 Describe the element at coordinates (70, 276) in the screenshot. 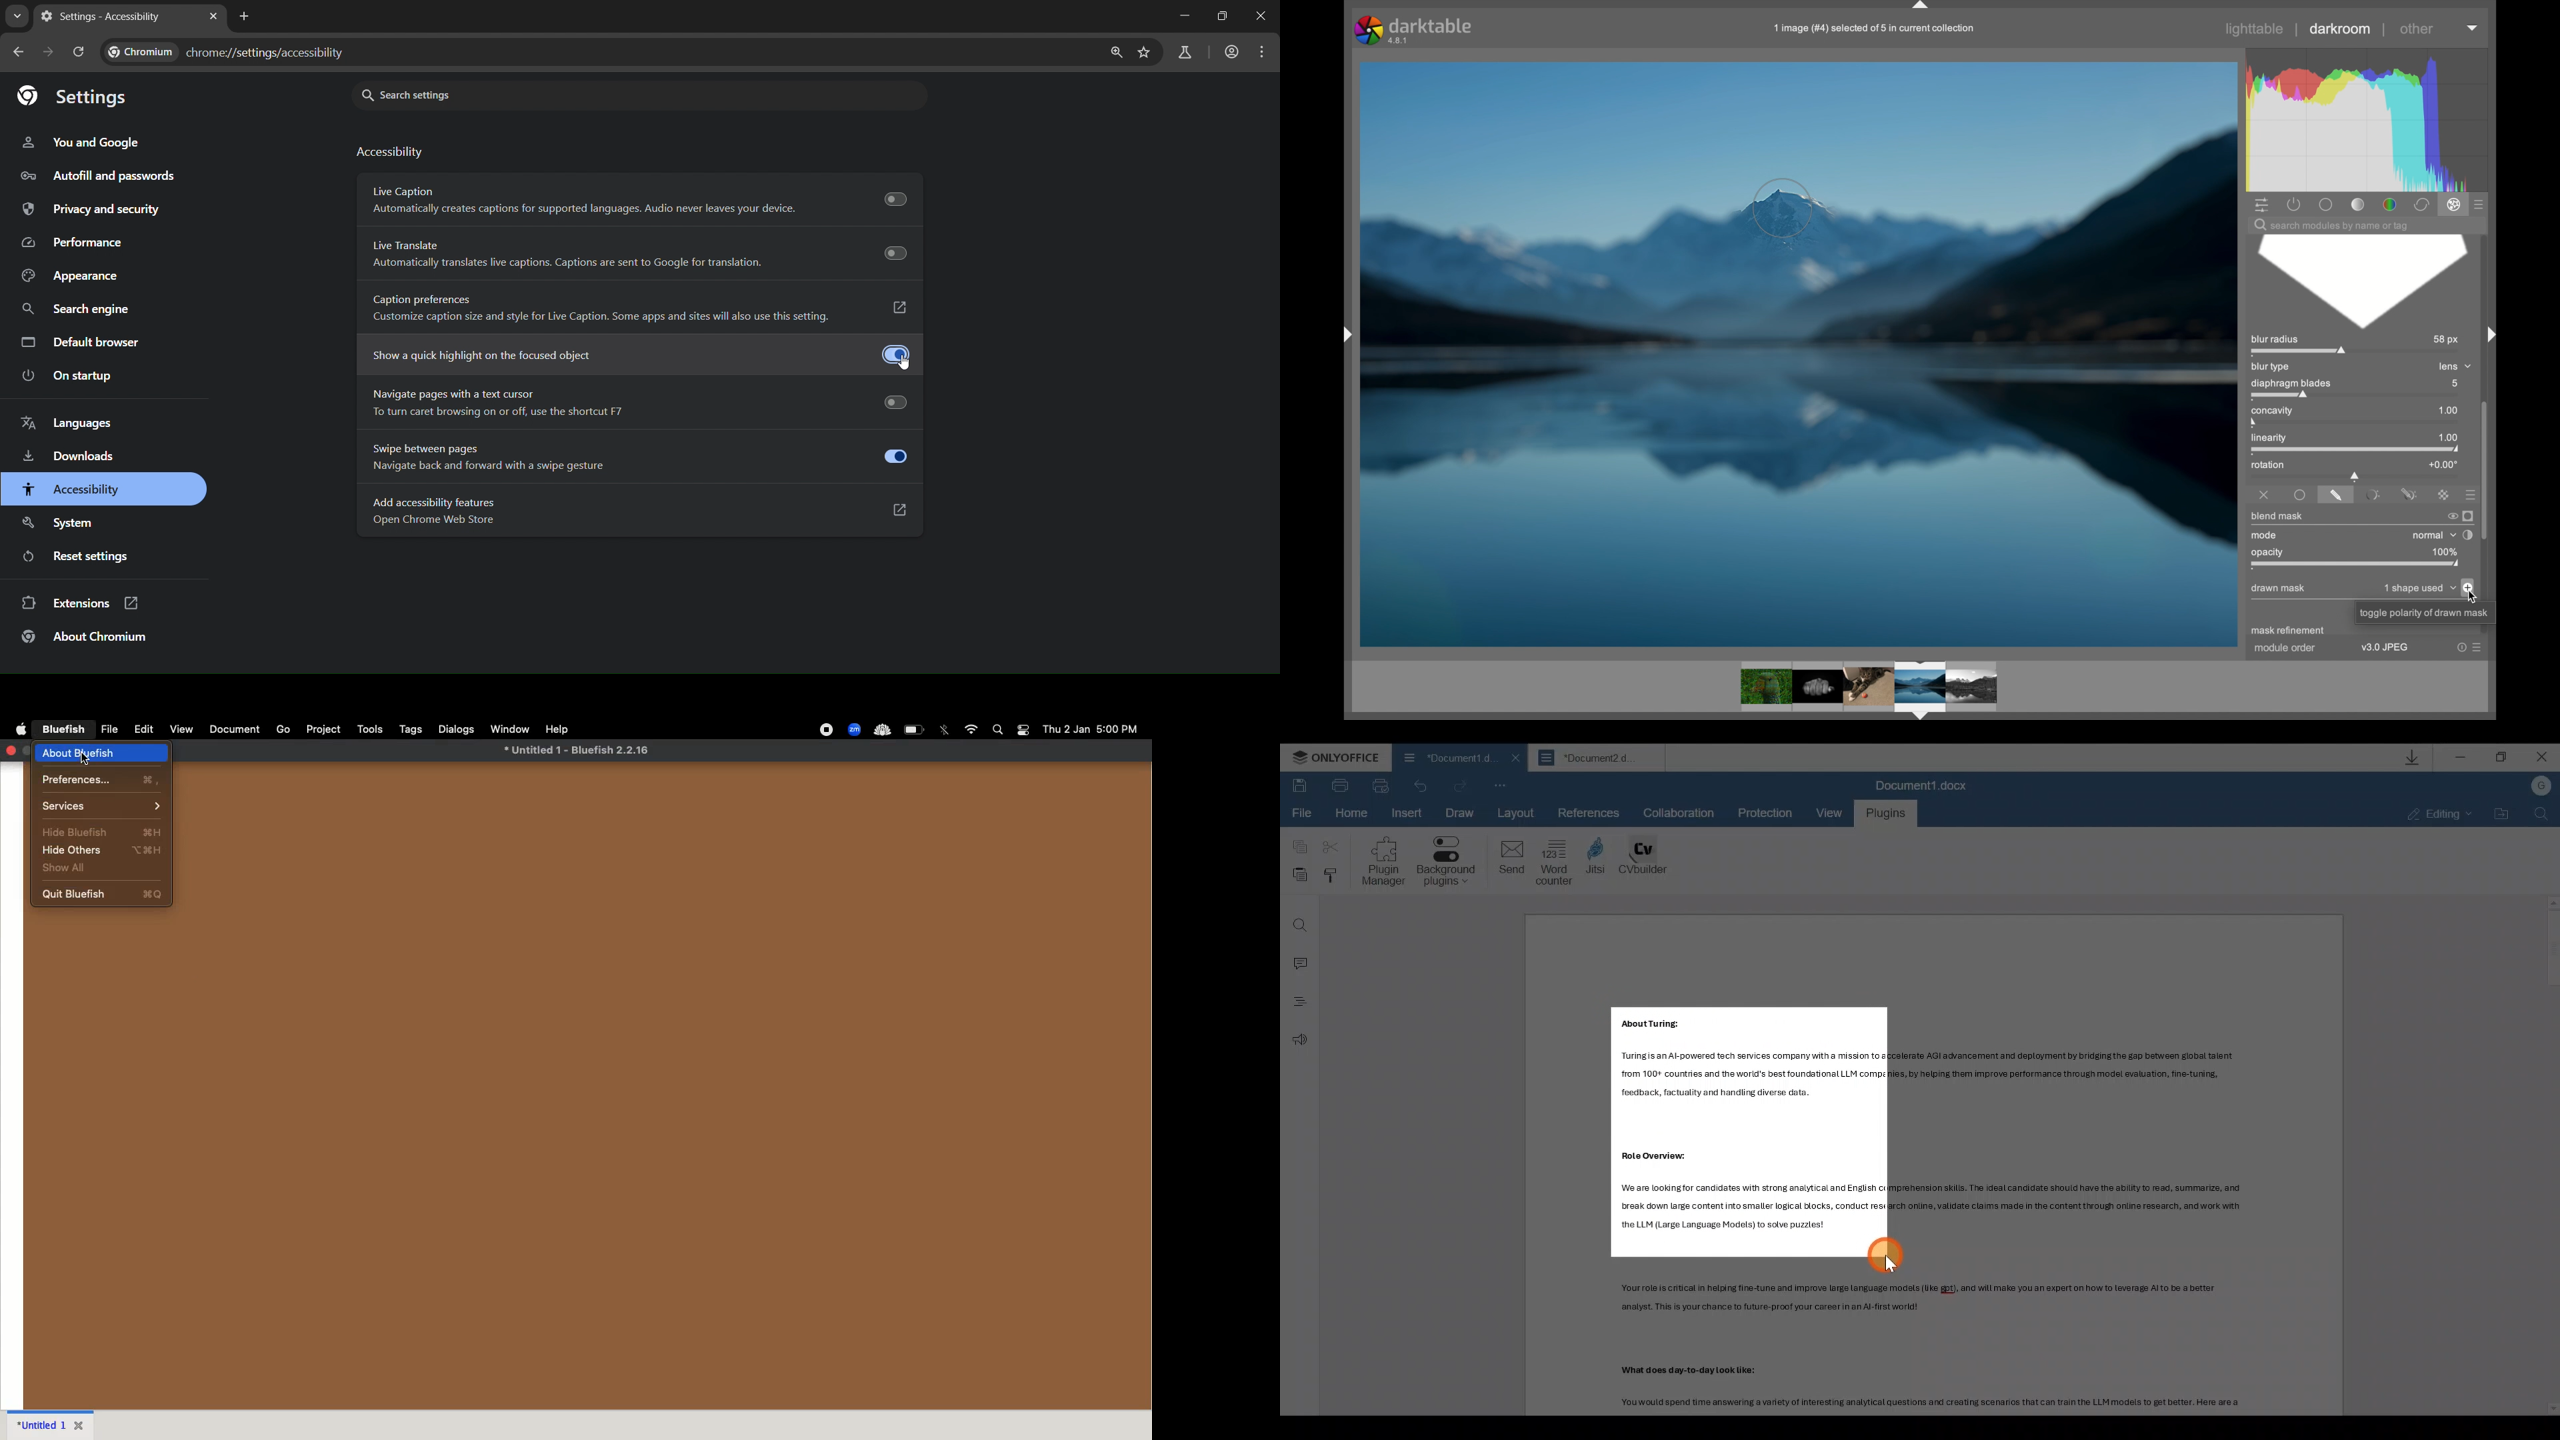

I see `appearance` at that location.